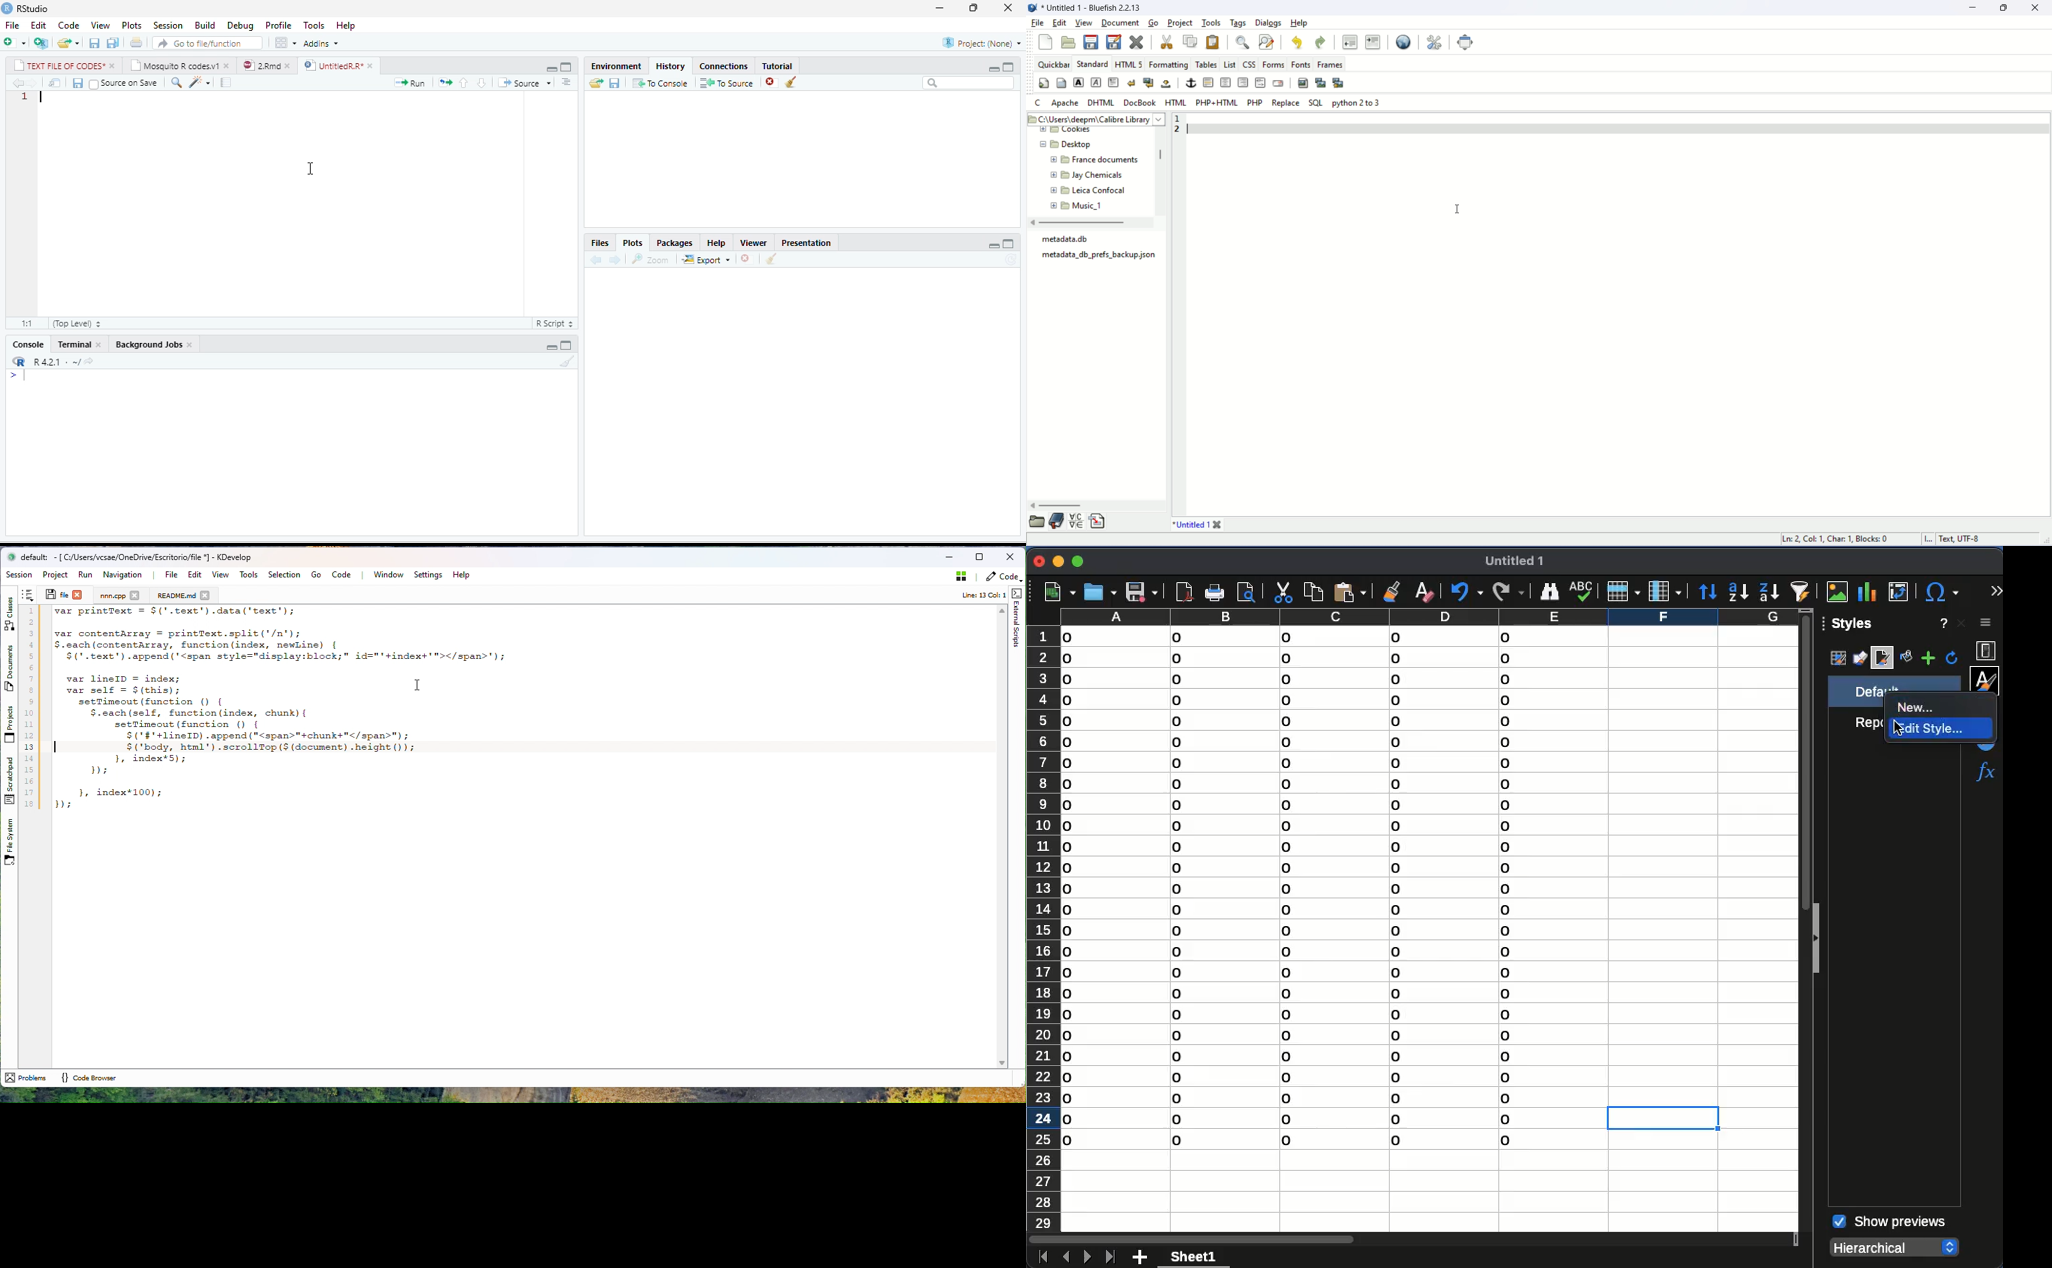  Describe the element at coordinates (315, 26) in the screenshot. I see `Tools` at that location.